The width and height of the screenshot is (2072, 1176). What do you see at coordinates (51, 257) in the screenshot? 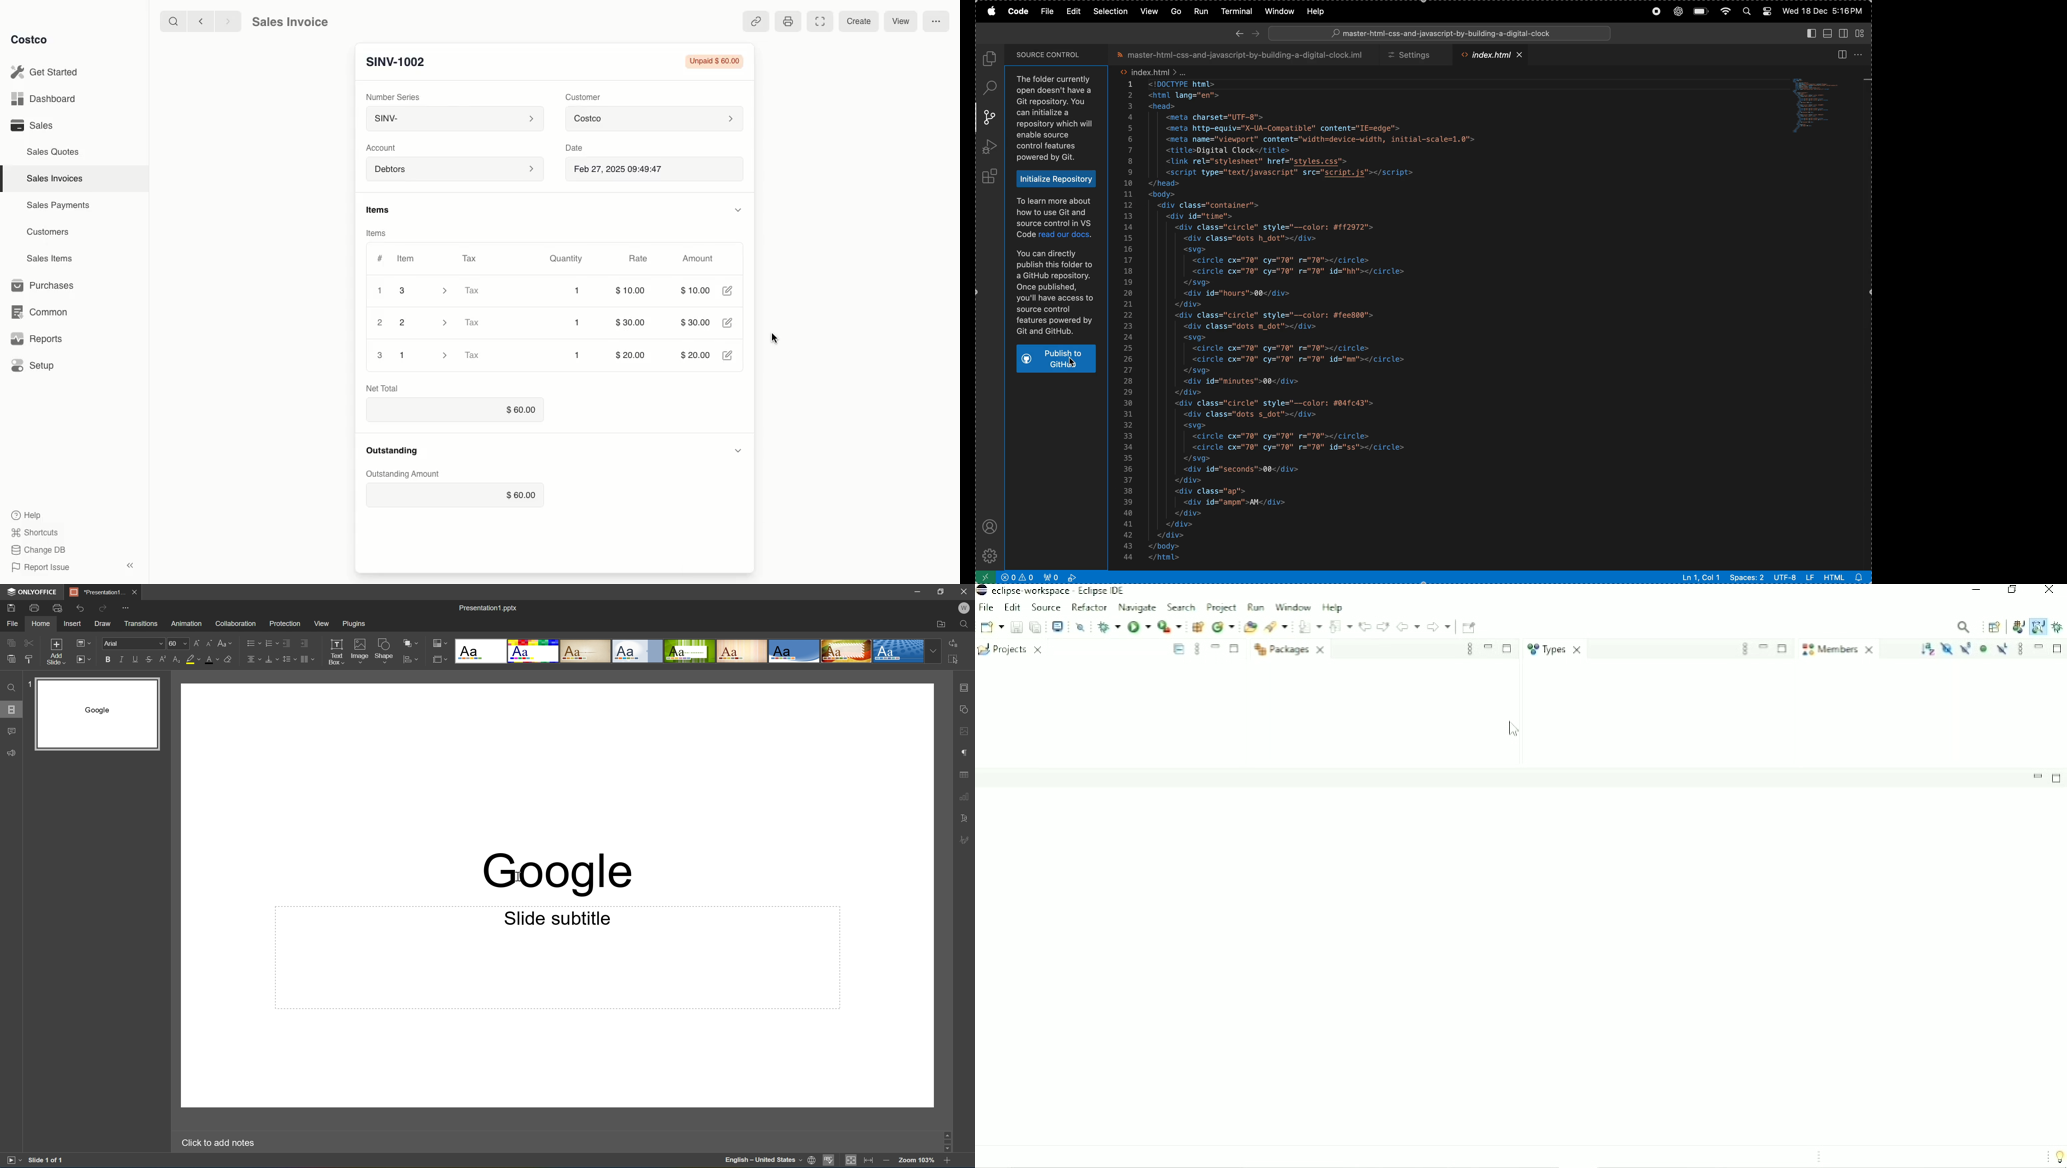
I see `Sales Items` at bounding box center [51, 257].